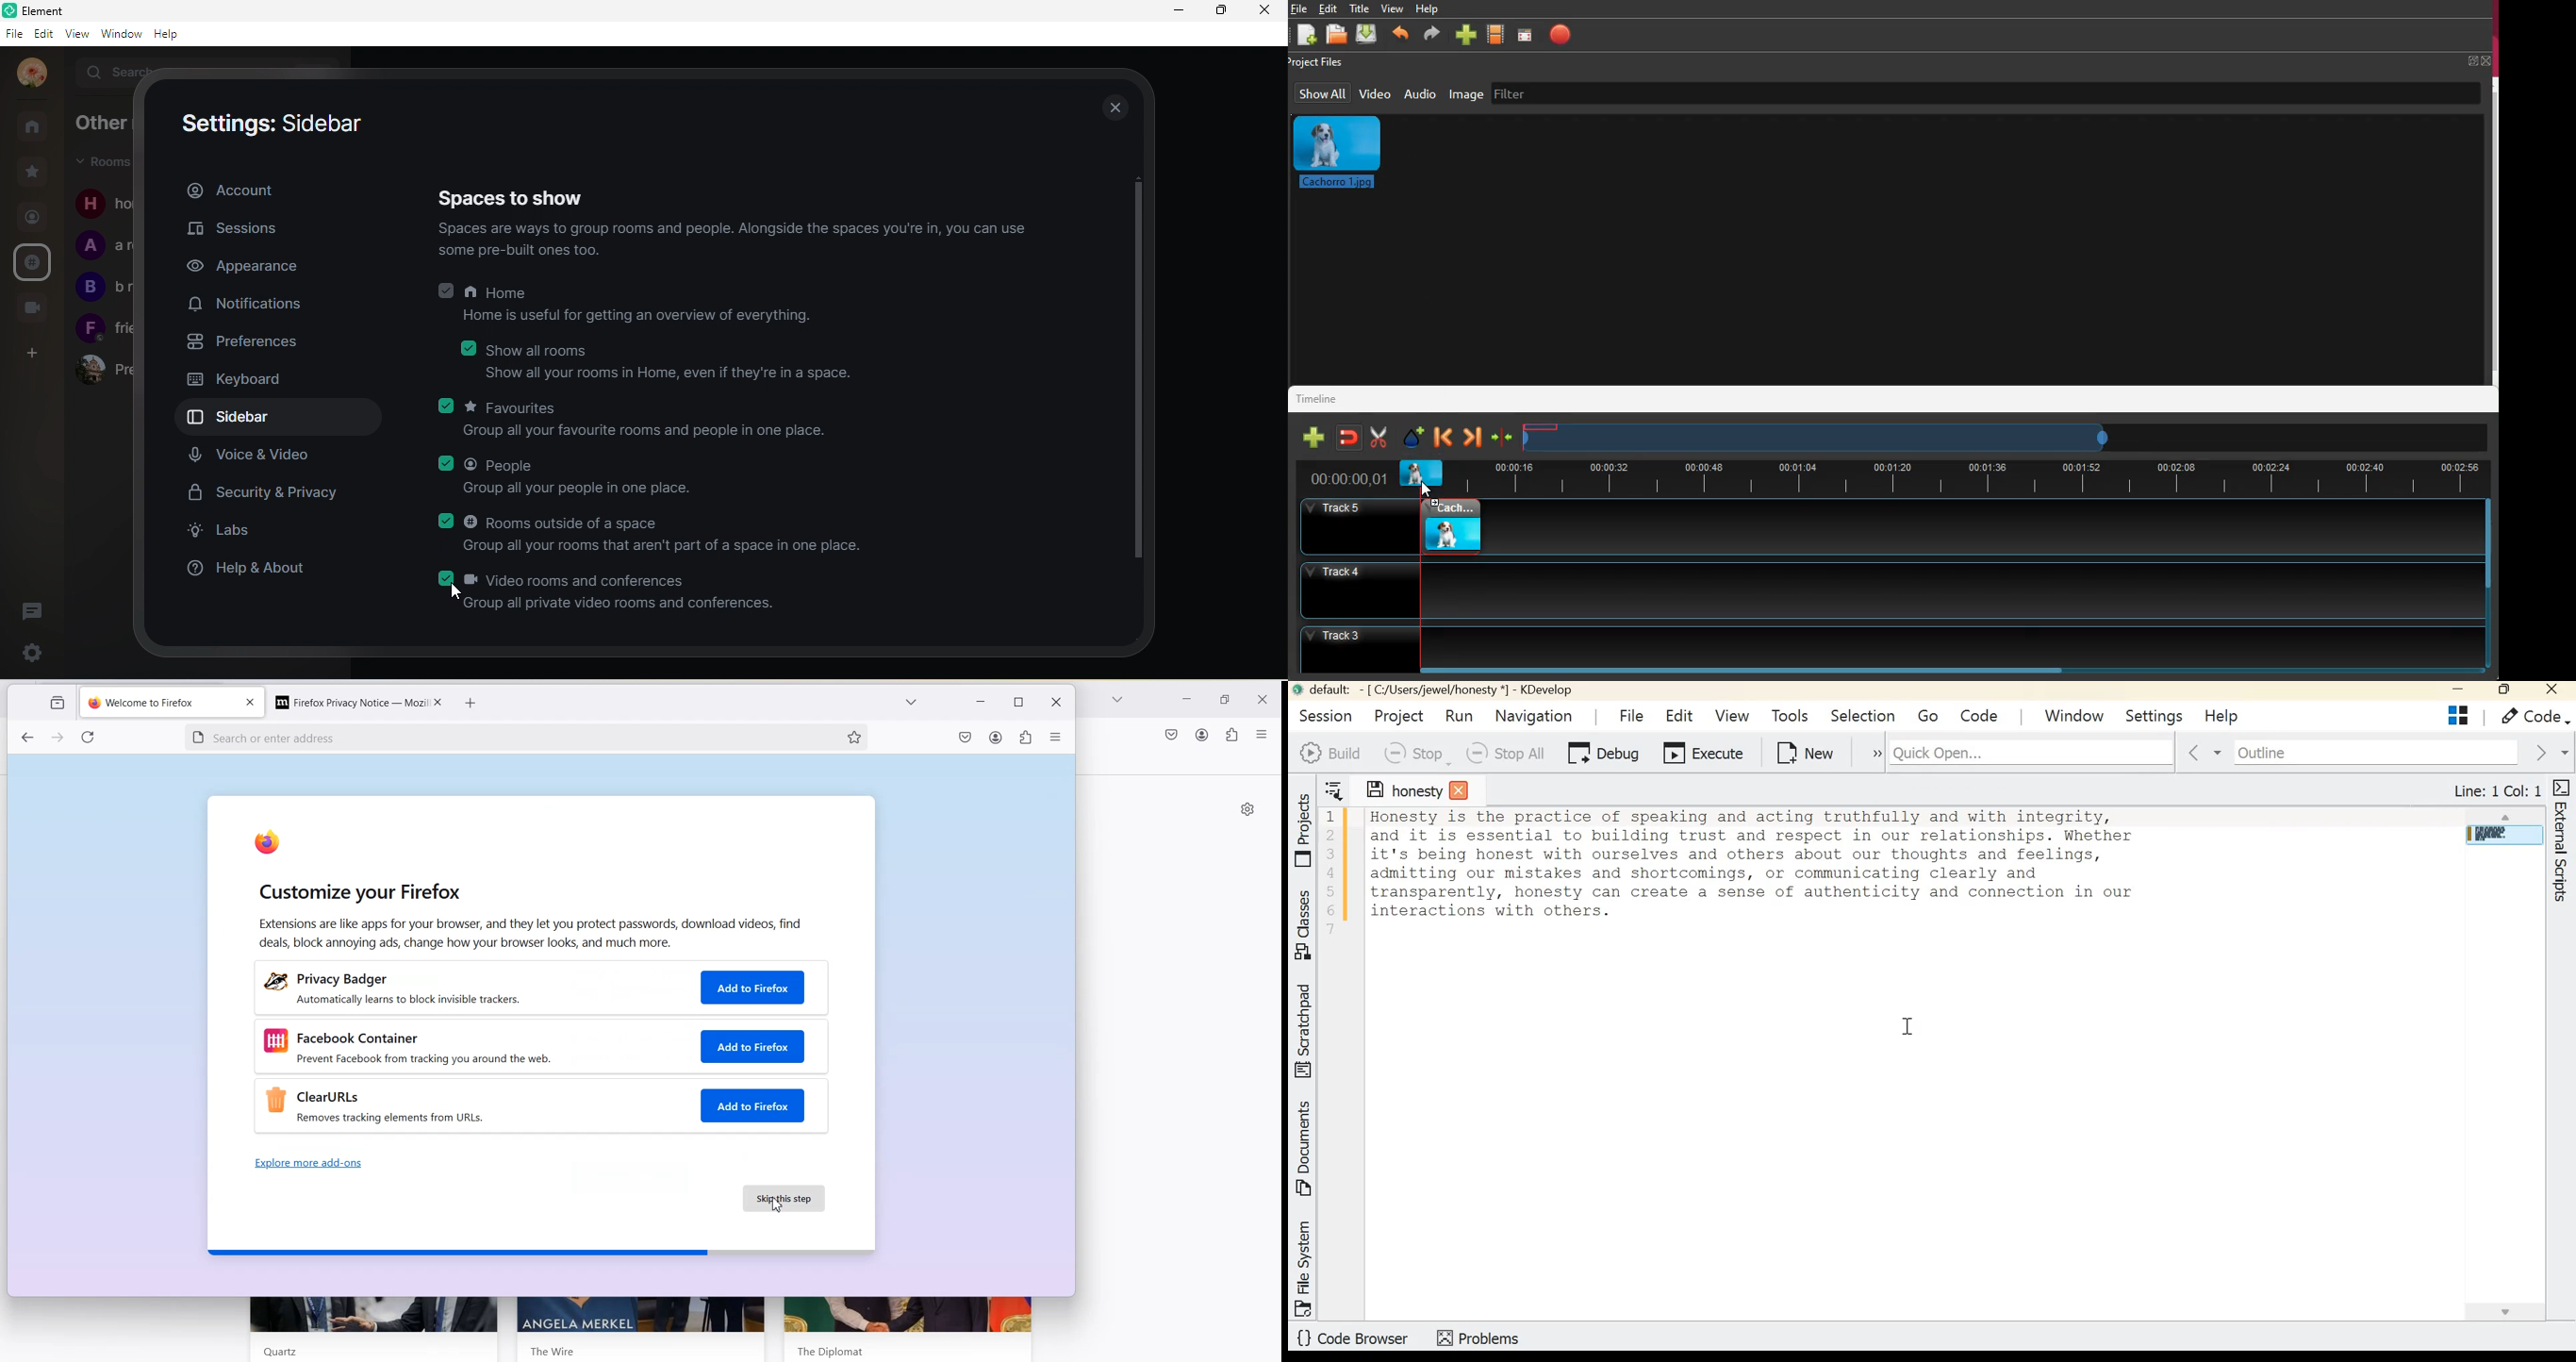 This screenshot has height=1372, width=2576. Describe the element at coordinates (492, 736) in the screenshot. I see `search or enter address` at that location.